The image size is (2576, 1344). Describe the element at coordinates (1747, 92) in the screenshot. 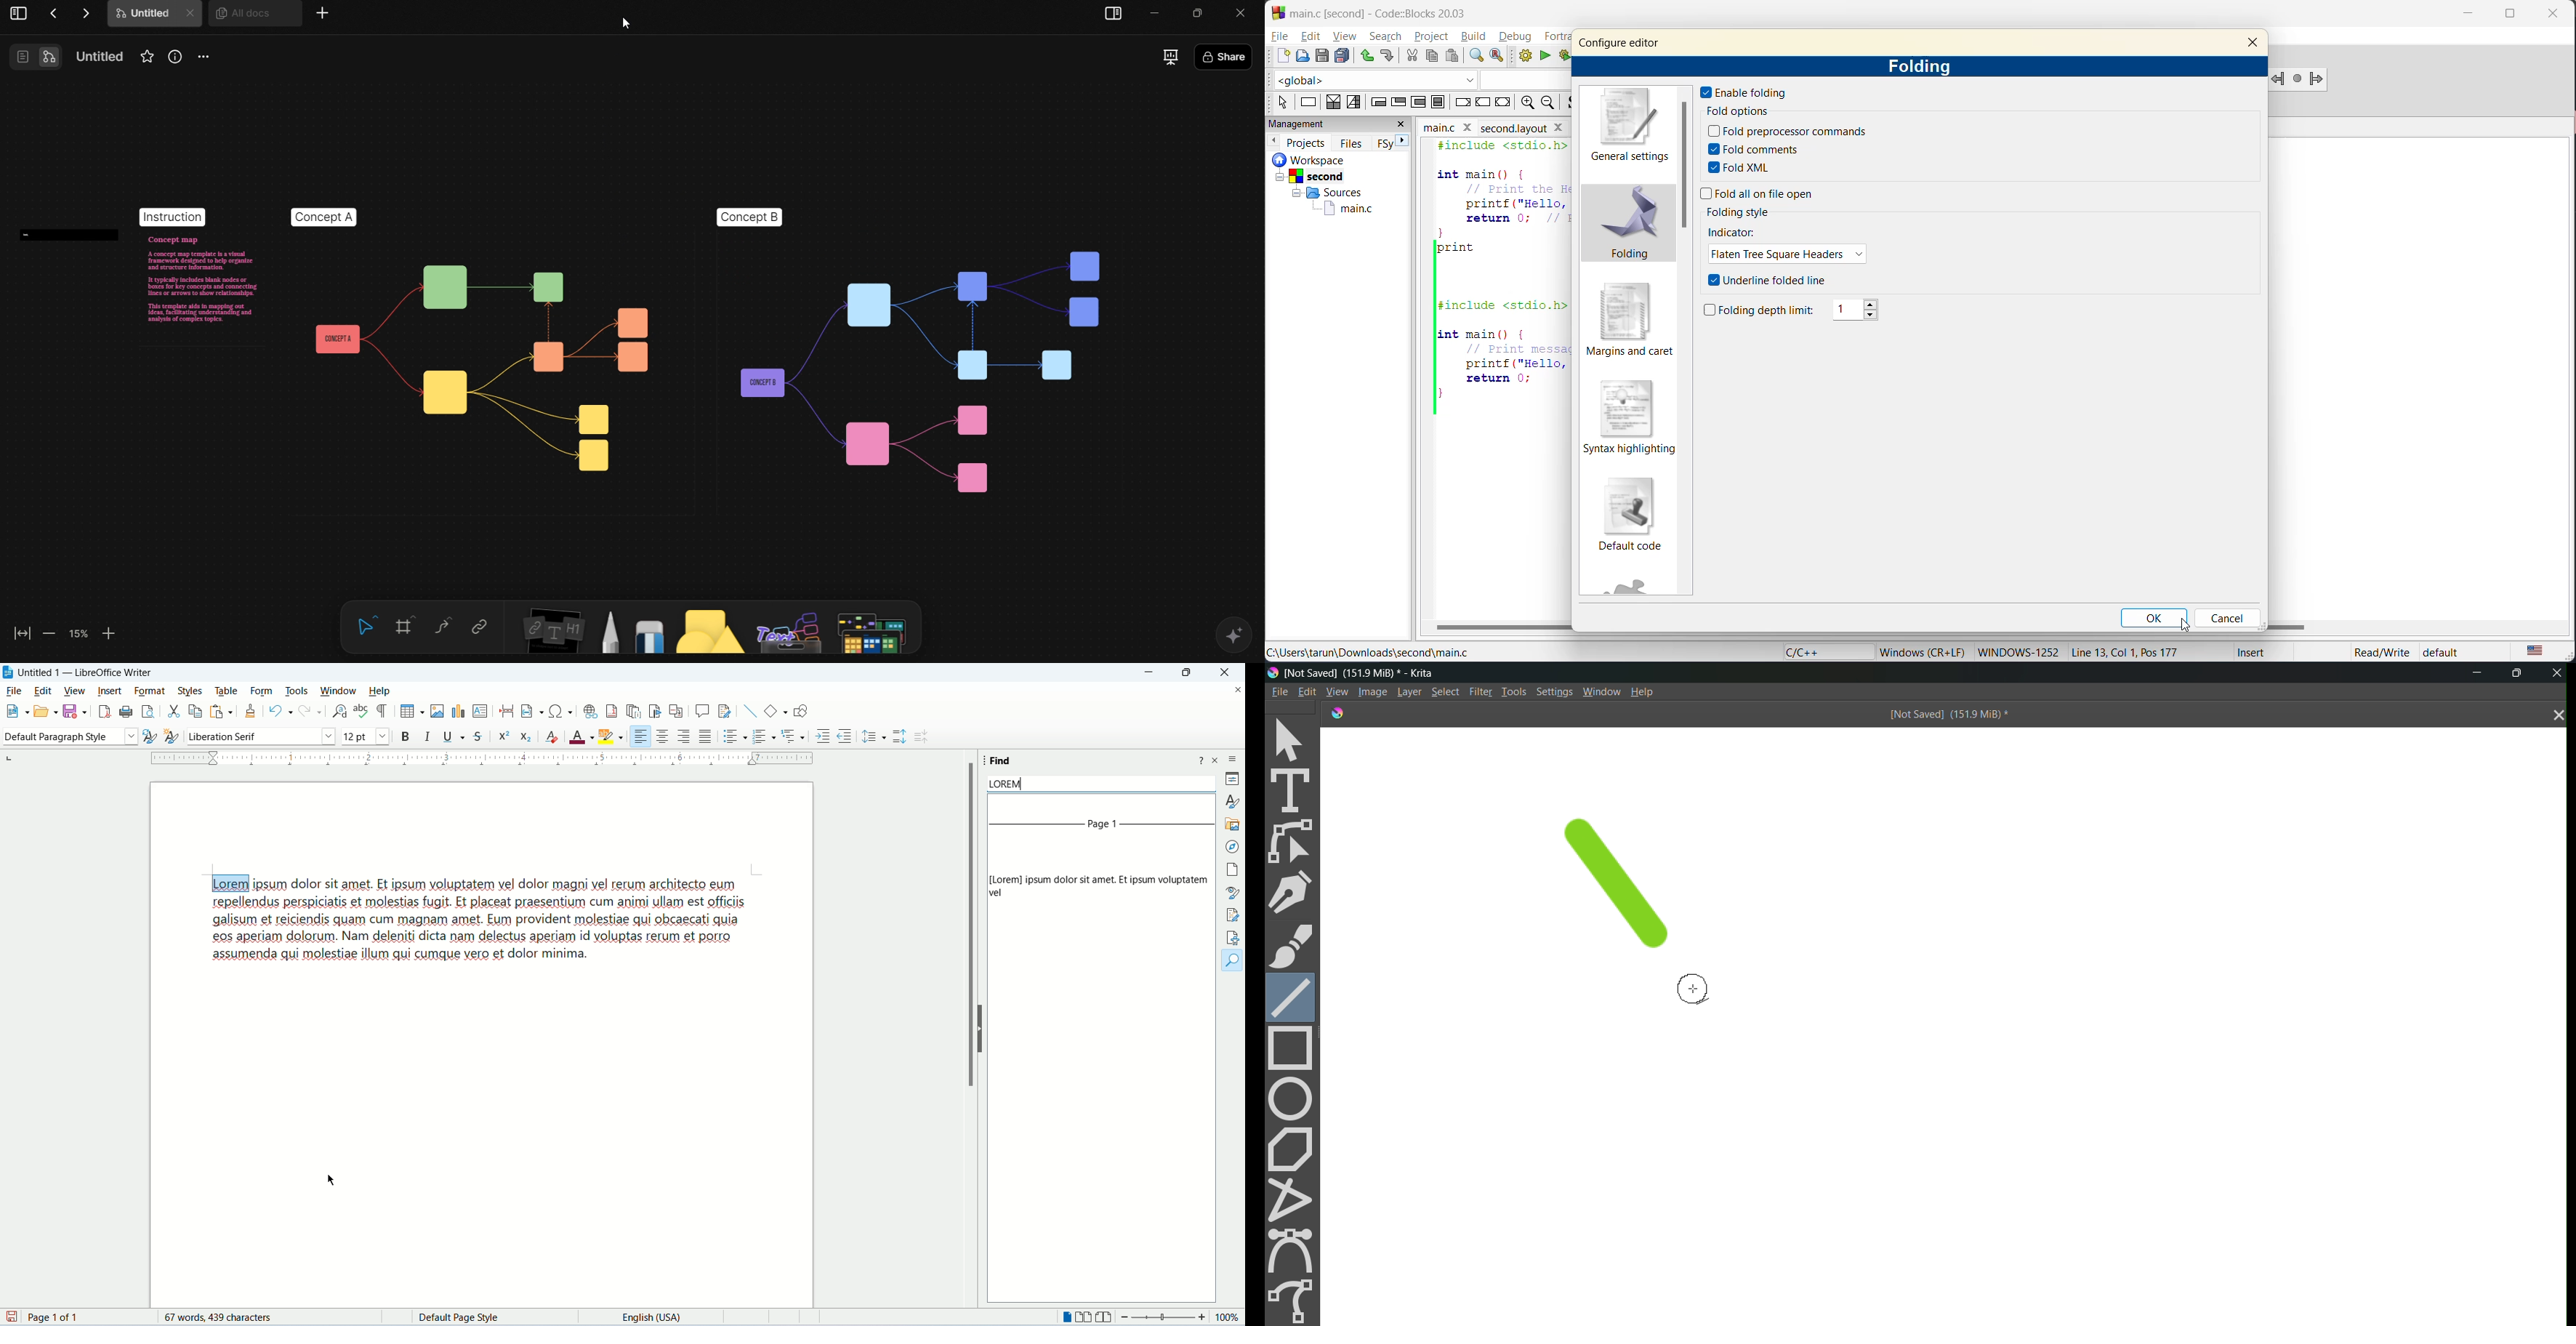

I see `enable folding` at that location.